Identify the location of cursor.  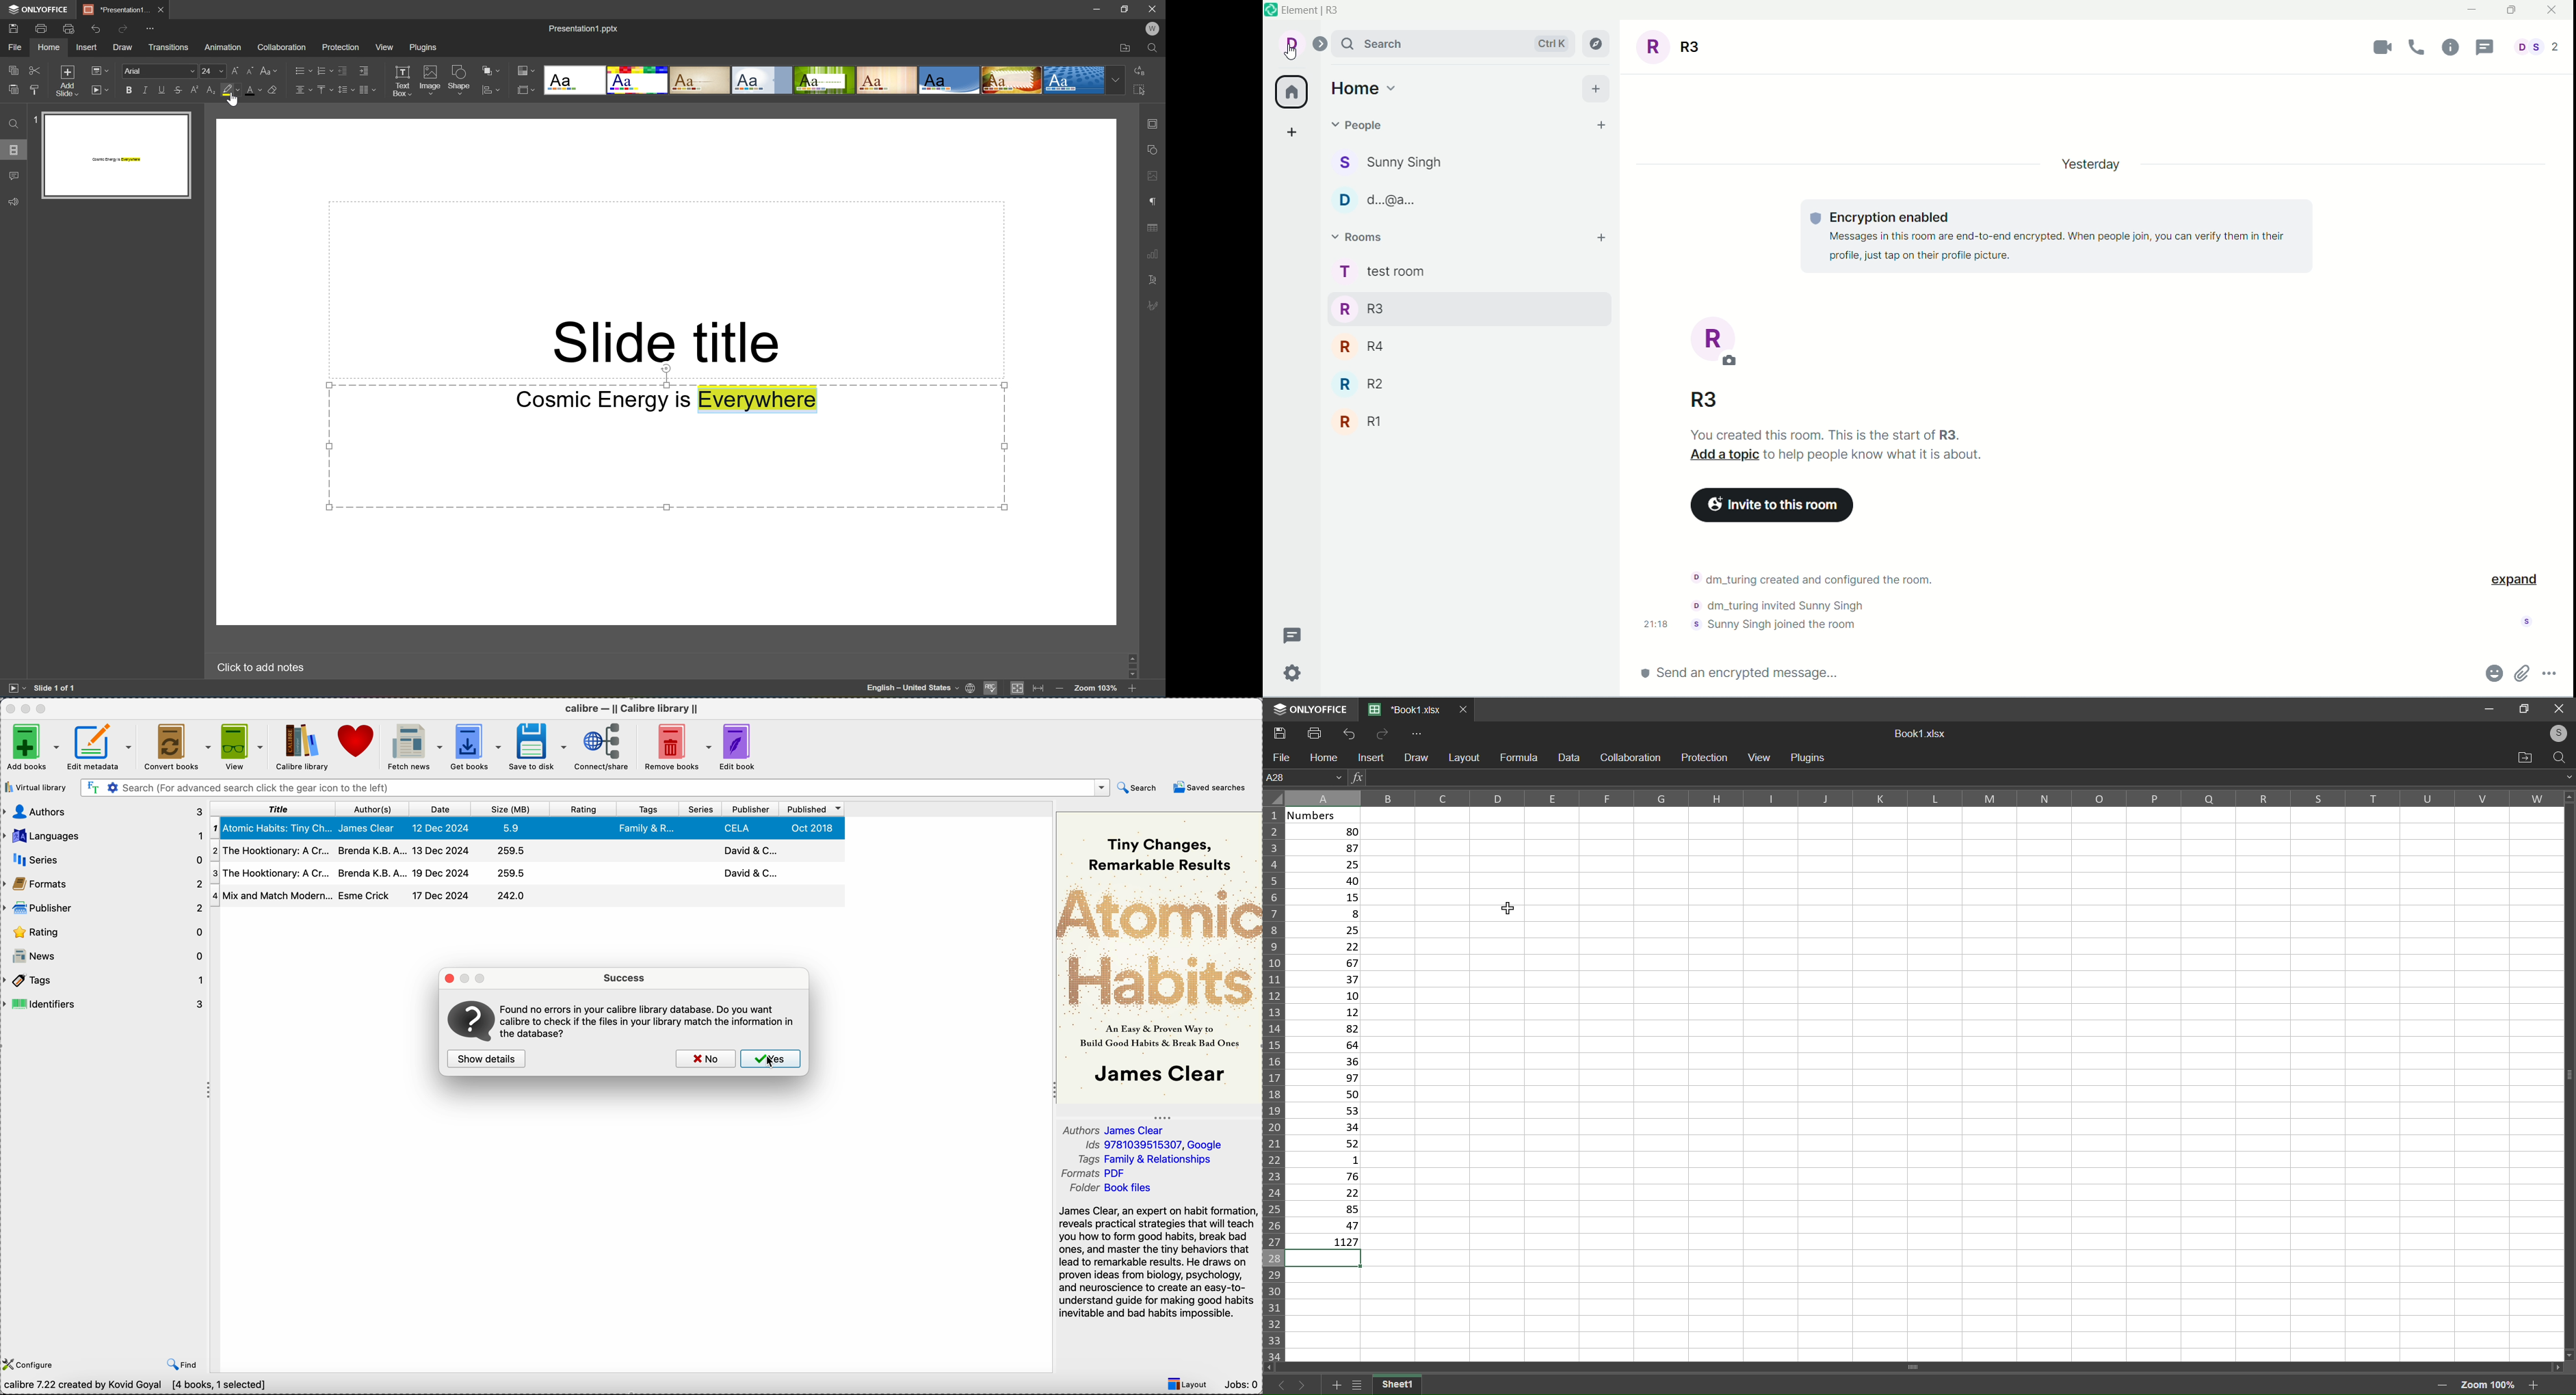
(771, 1063).